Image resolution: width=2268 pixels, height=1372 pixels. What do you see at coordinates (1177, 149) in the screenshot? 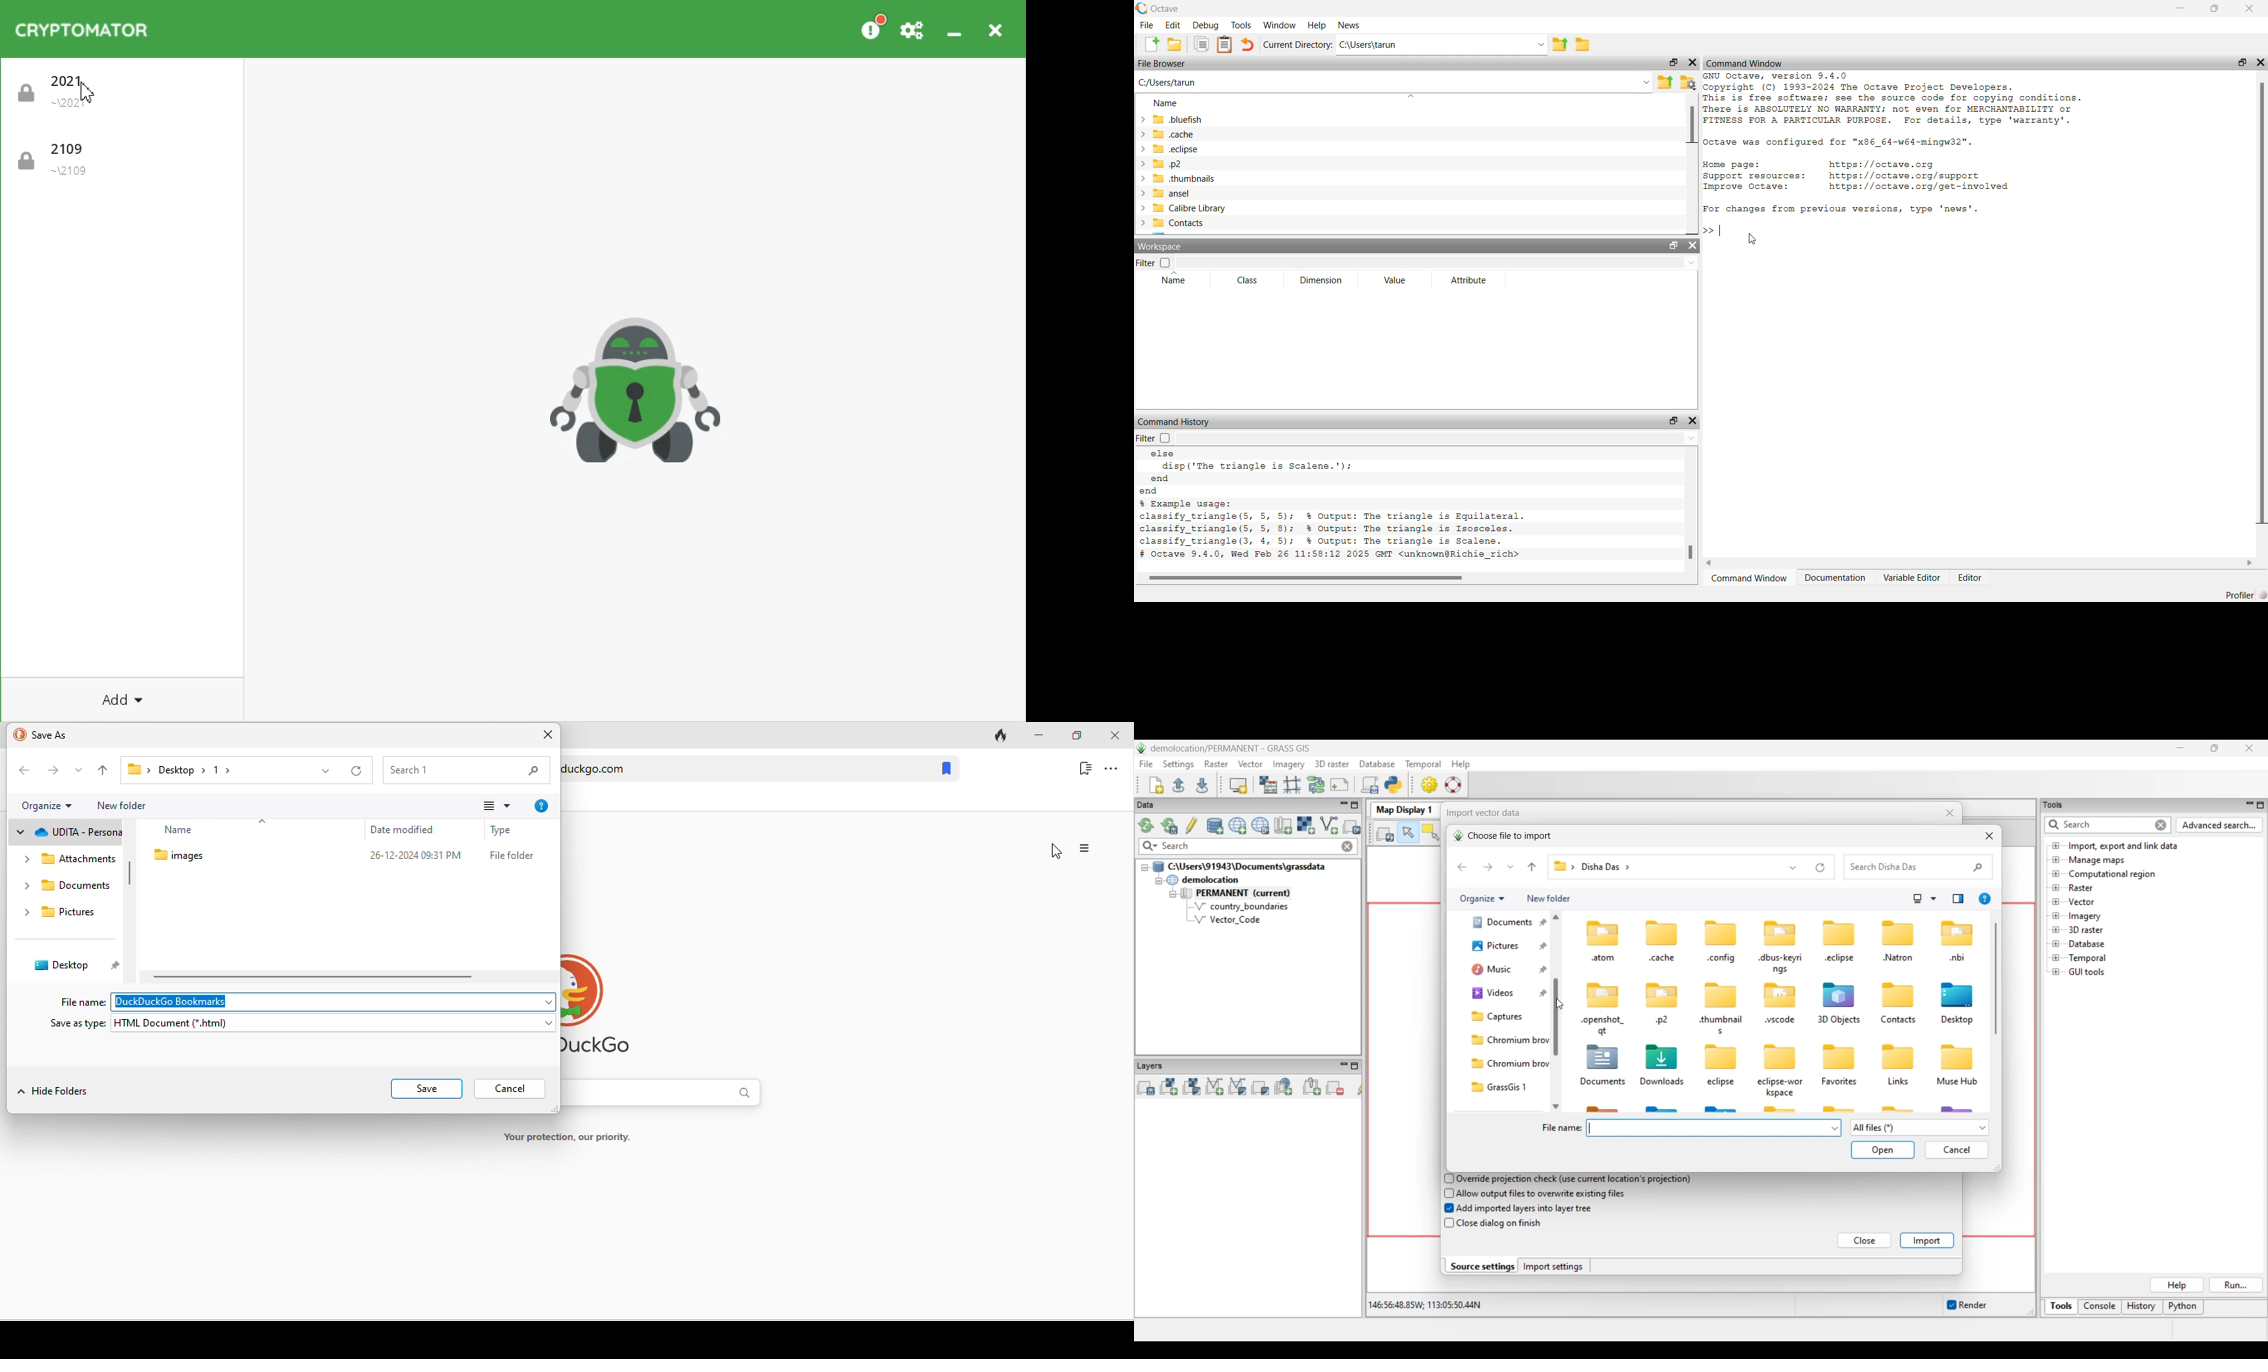
I see `.eclipse` at bounding box center [1177, 149].